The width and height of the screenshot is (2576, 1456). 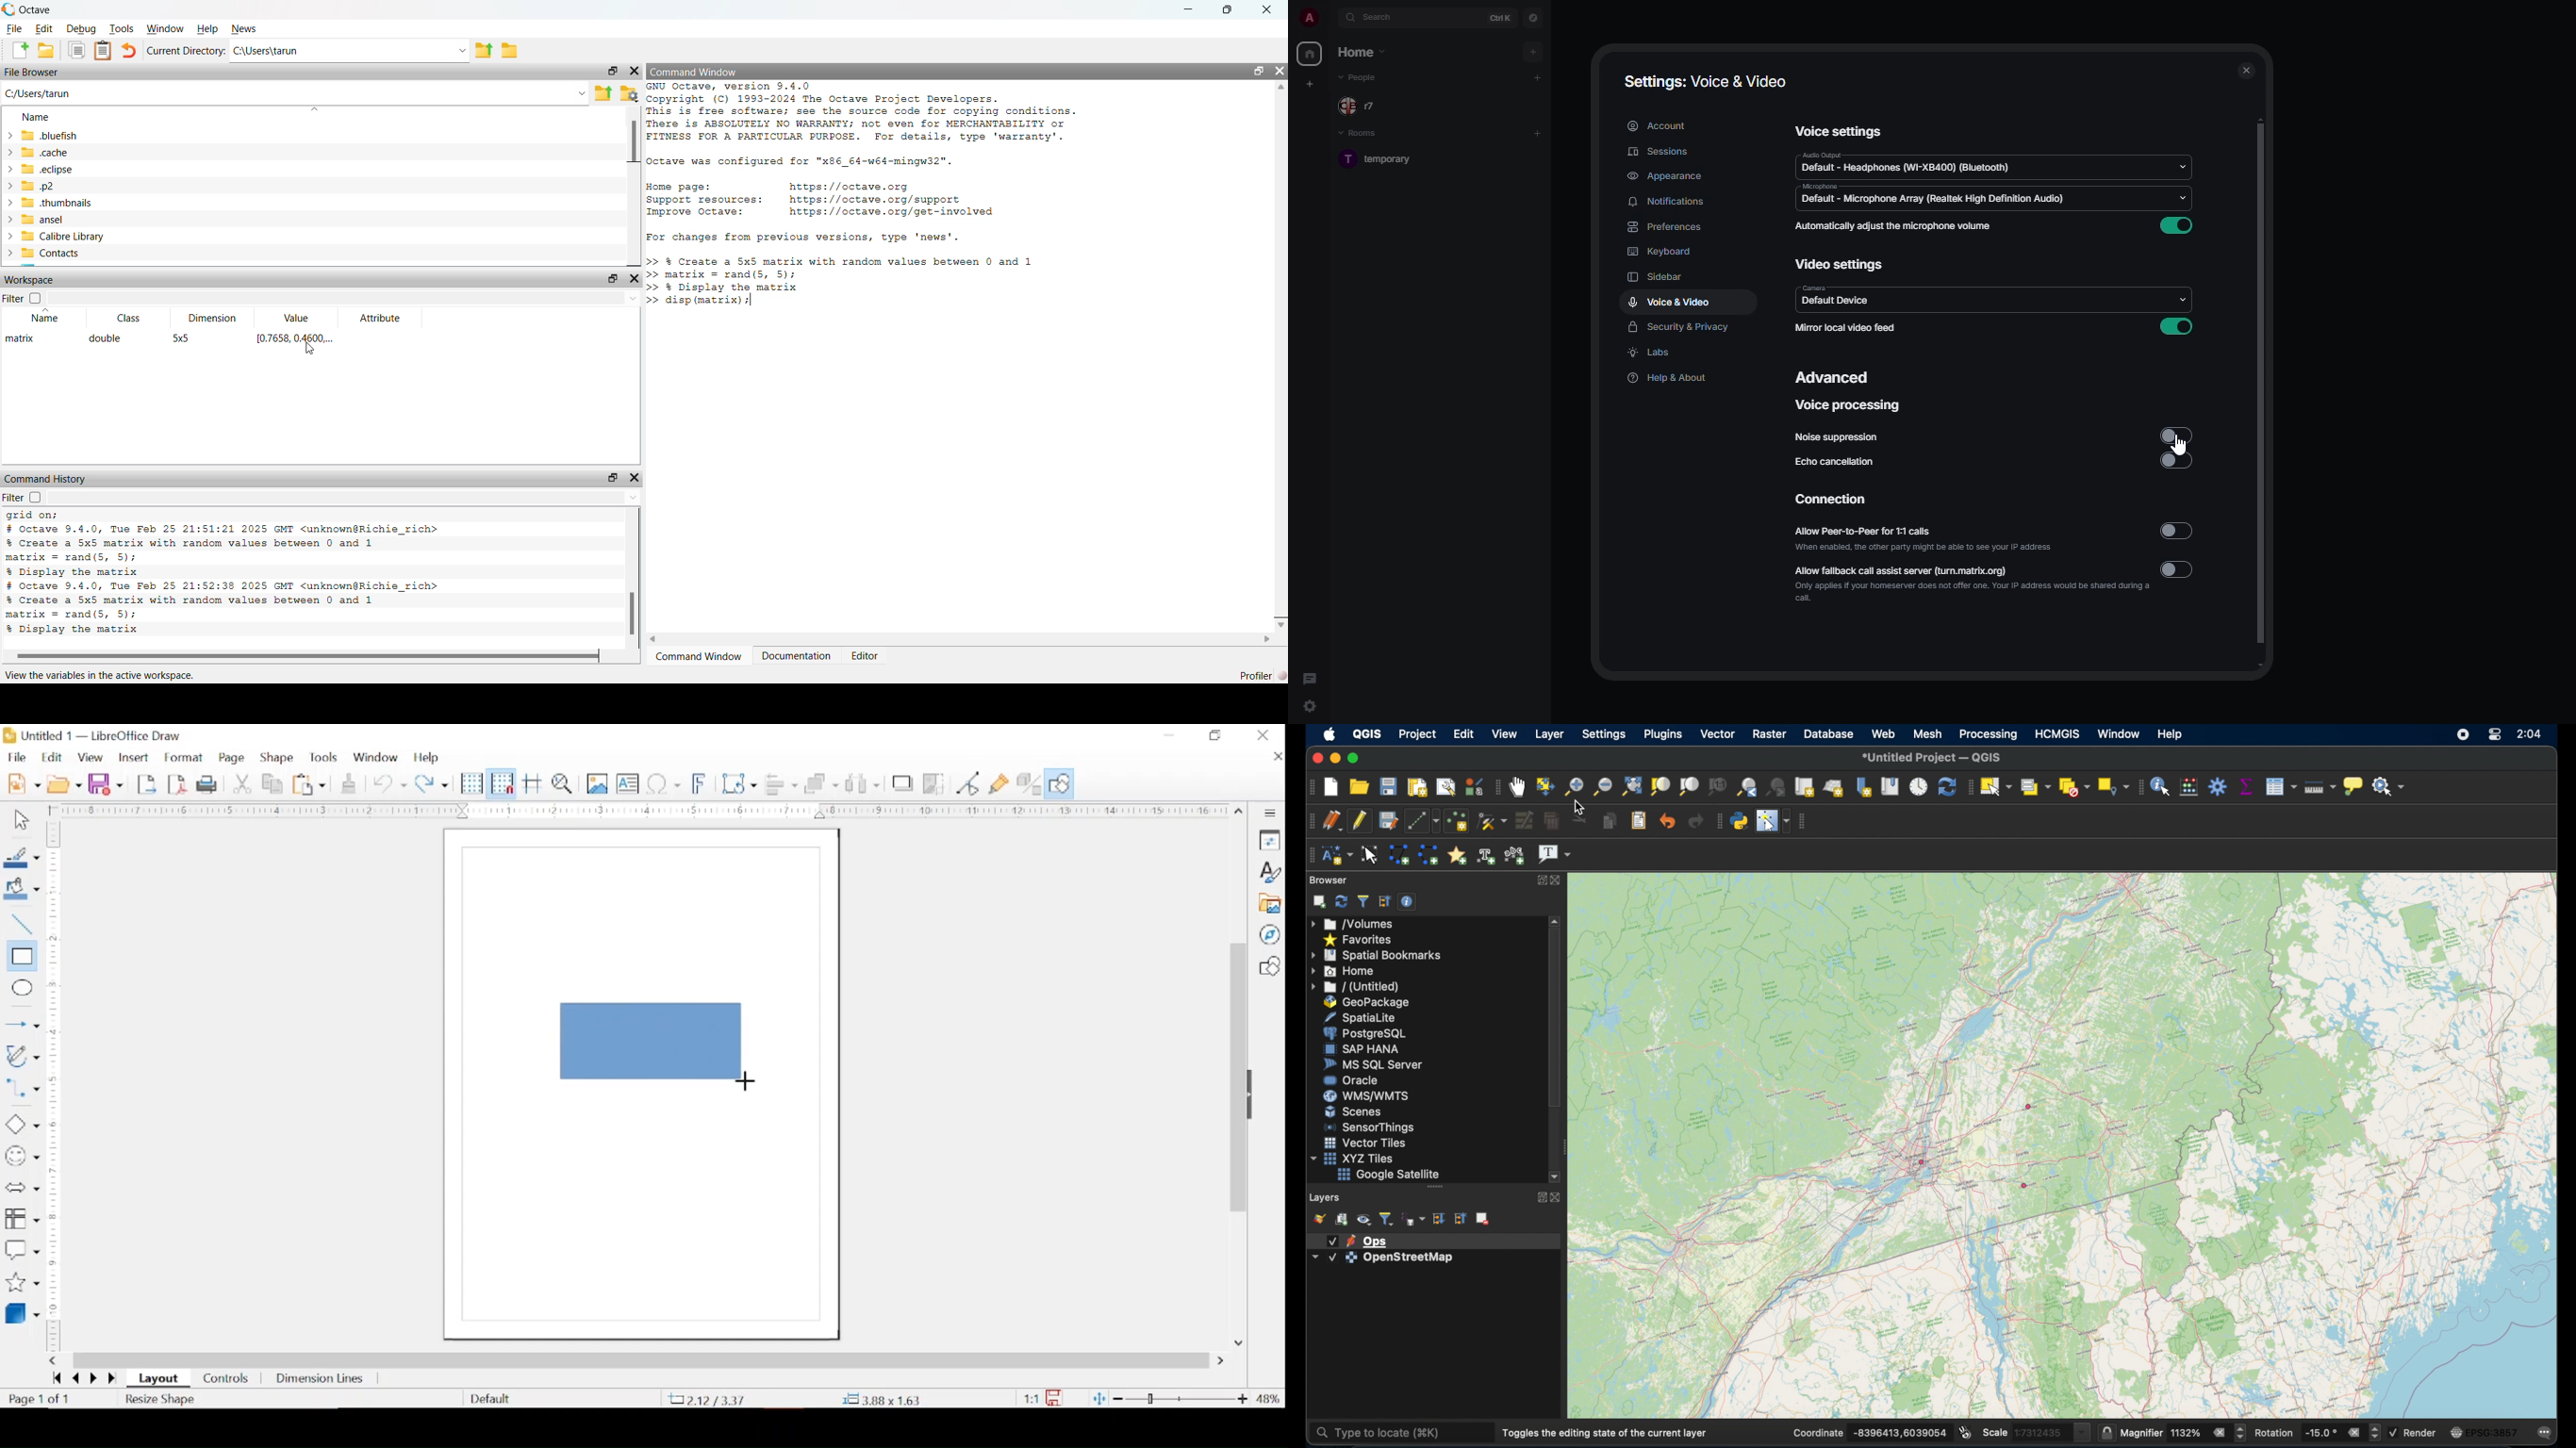 What do you see at coordinates (1738, 821) in the screenshot?
I see `python console` at bounding box center [1738, 821].